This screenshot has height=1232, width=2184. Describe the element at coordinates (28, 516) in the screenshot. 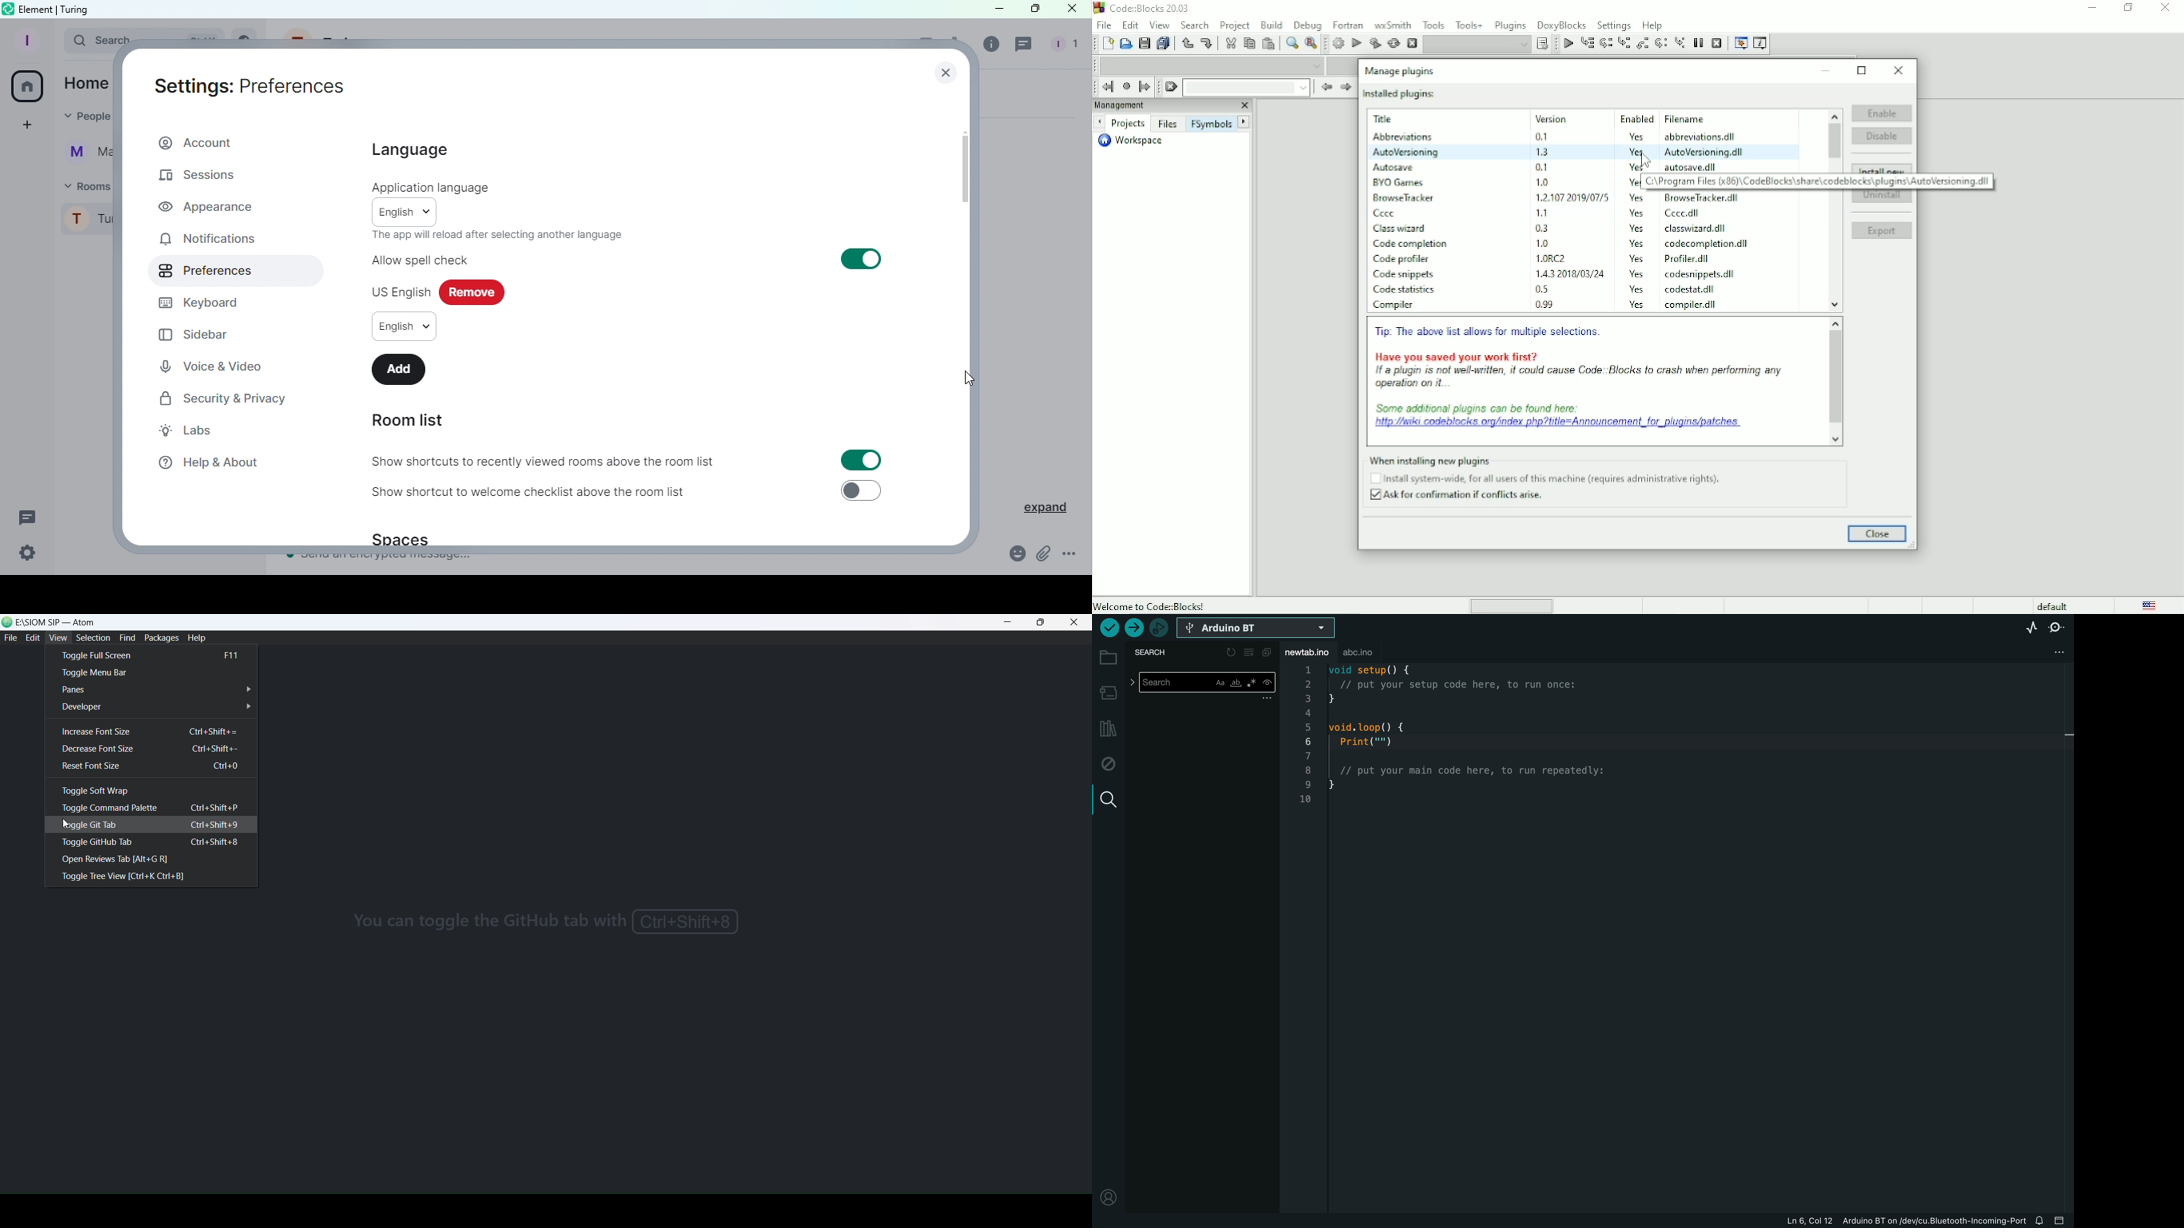

I see `Threads` at that location.